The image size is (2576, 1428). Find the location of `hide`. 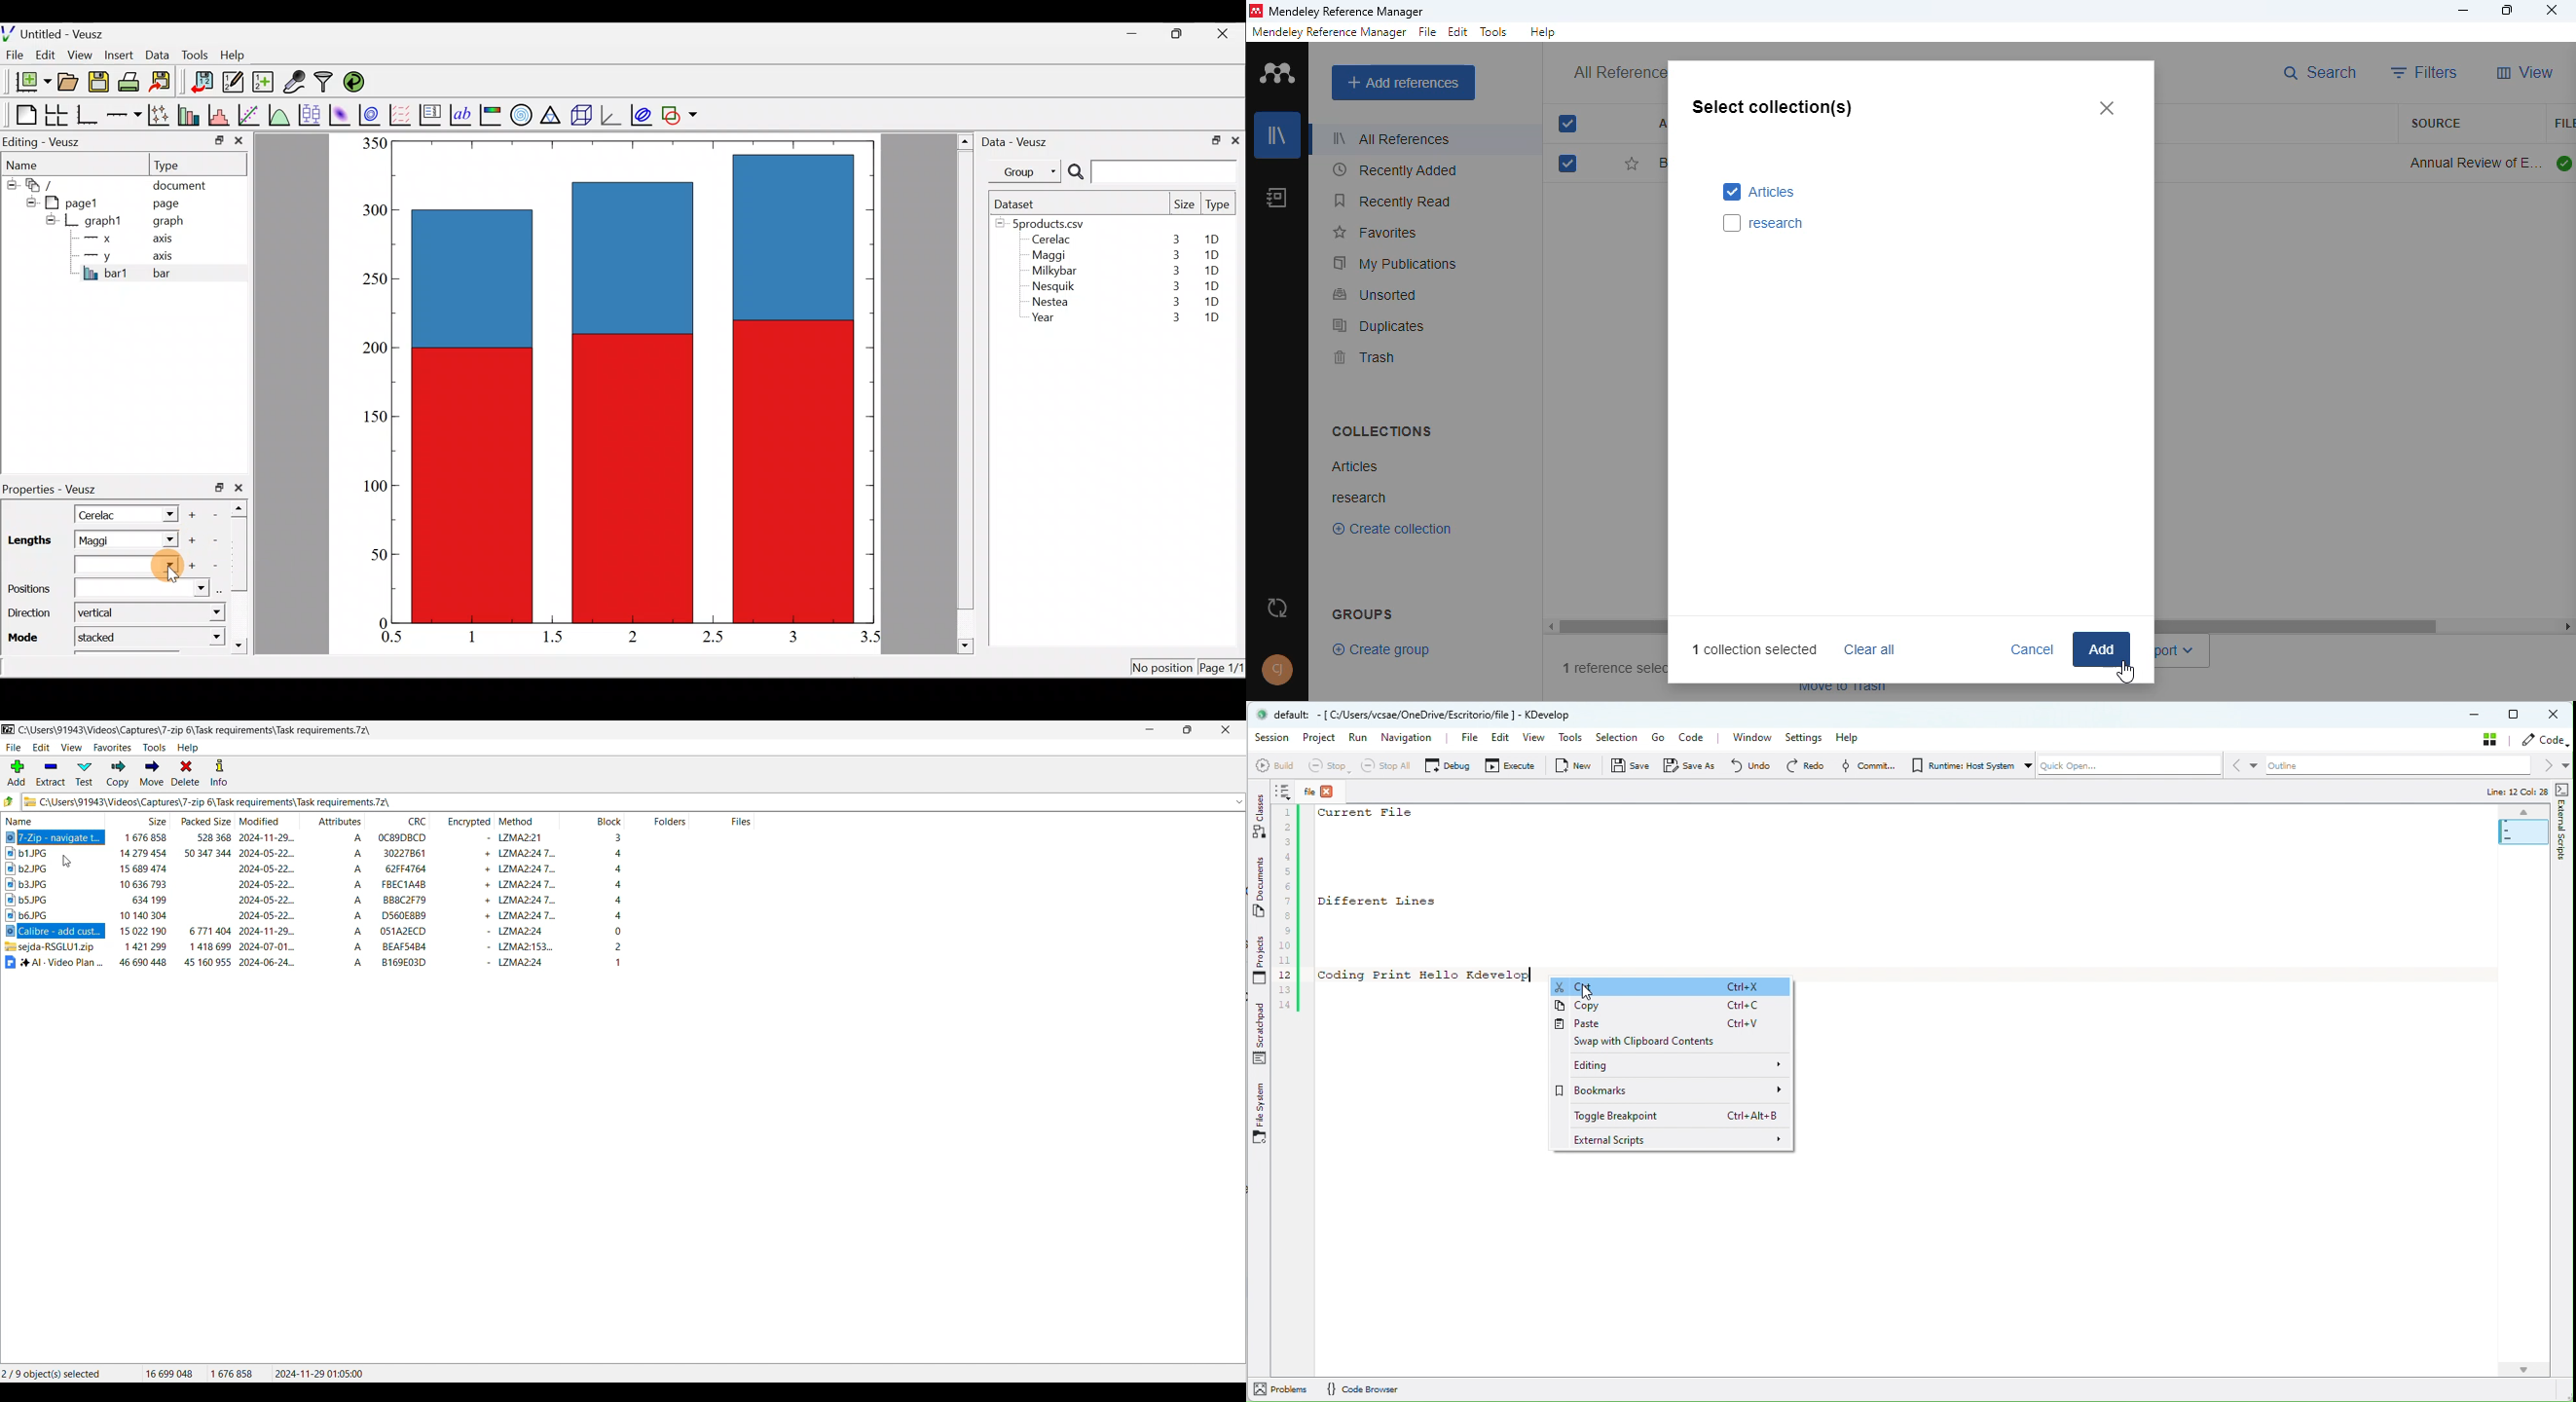

hide is located at coordinates (29, 201).